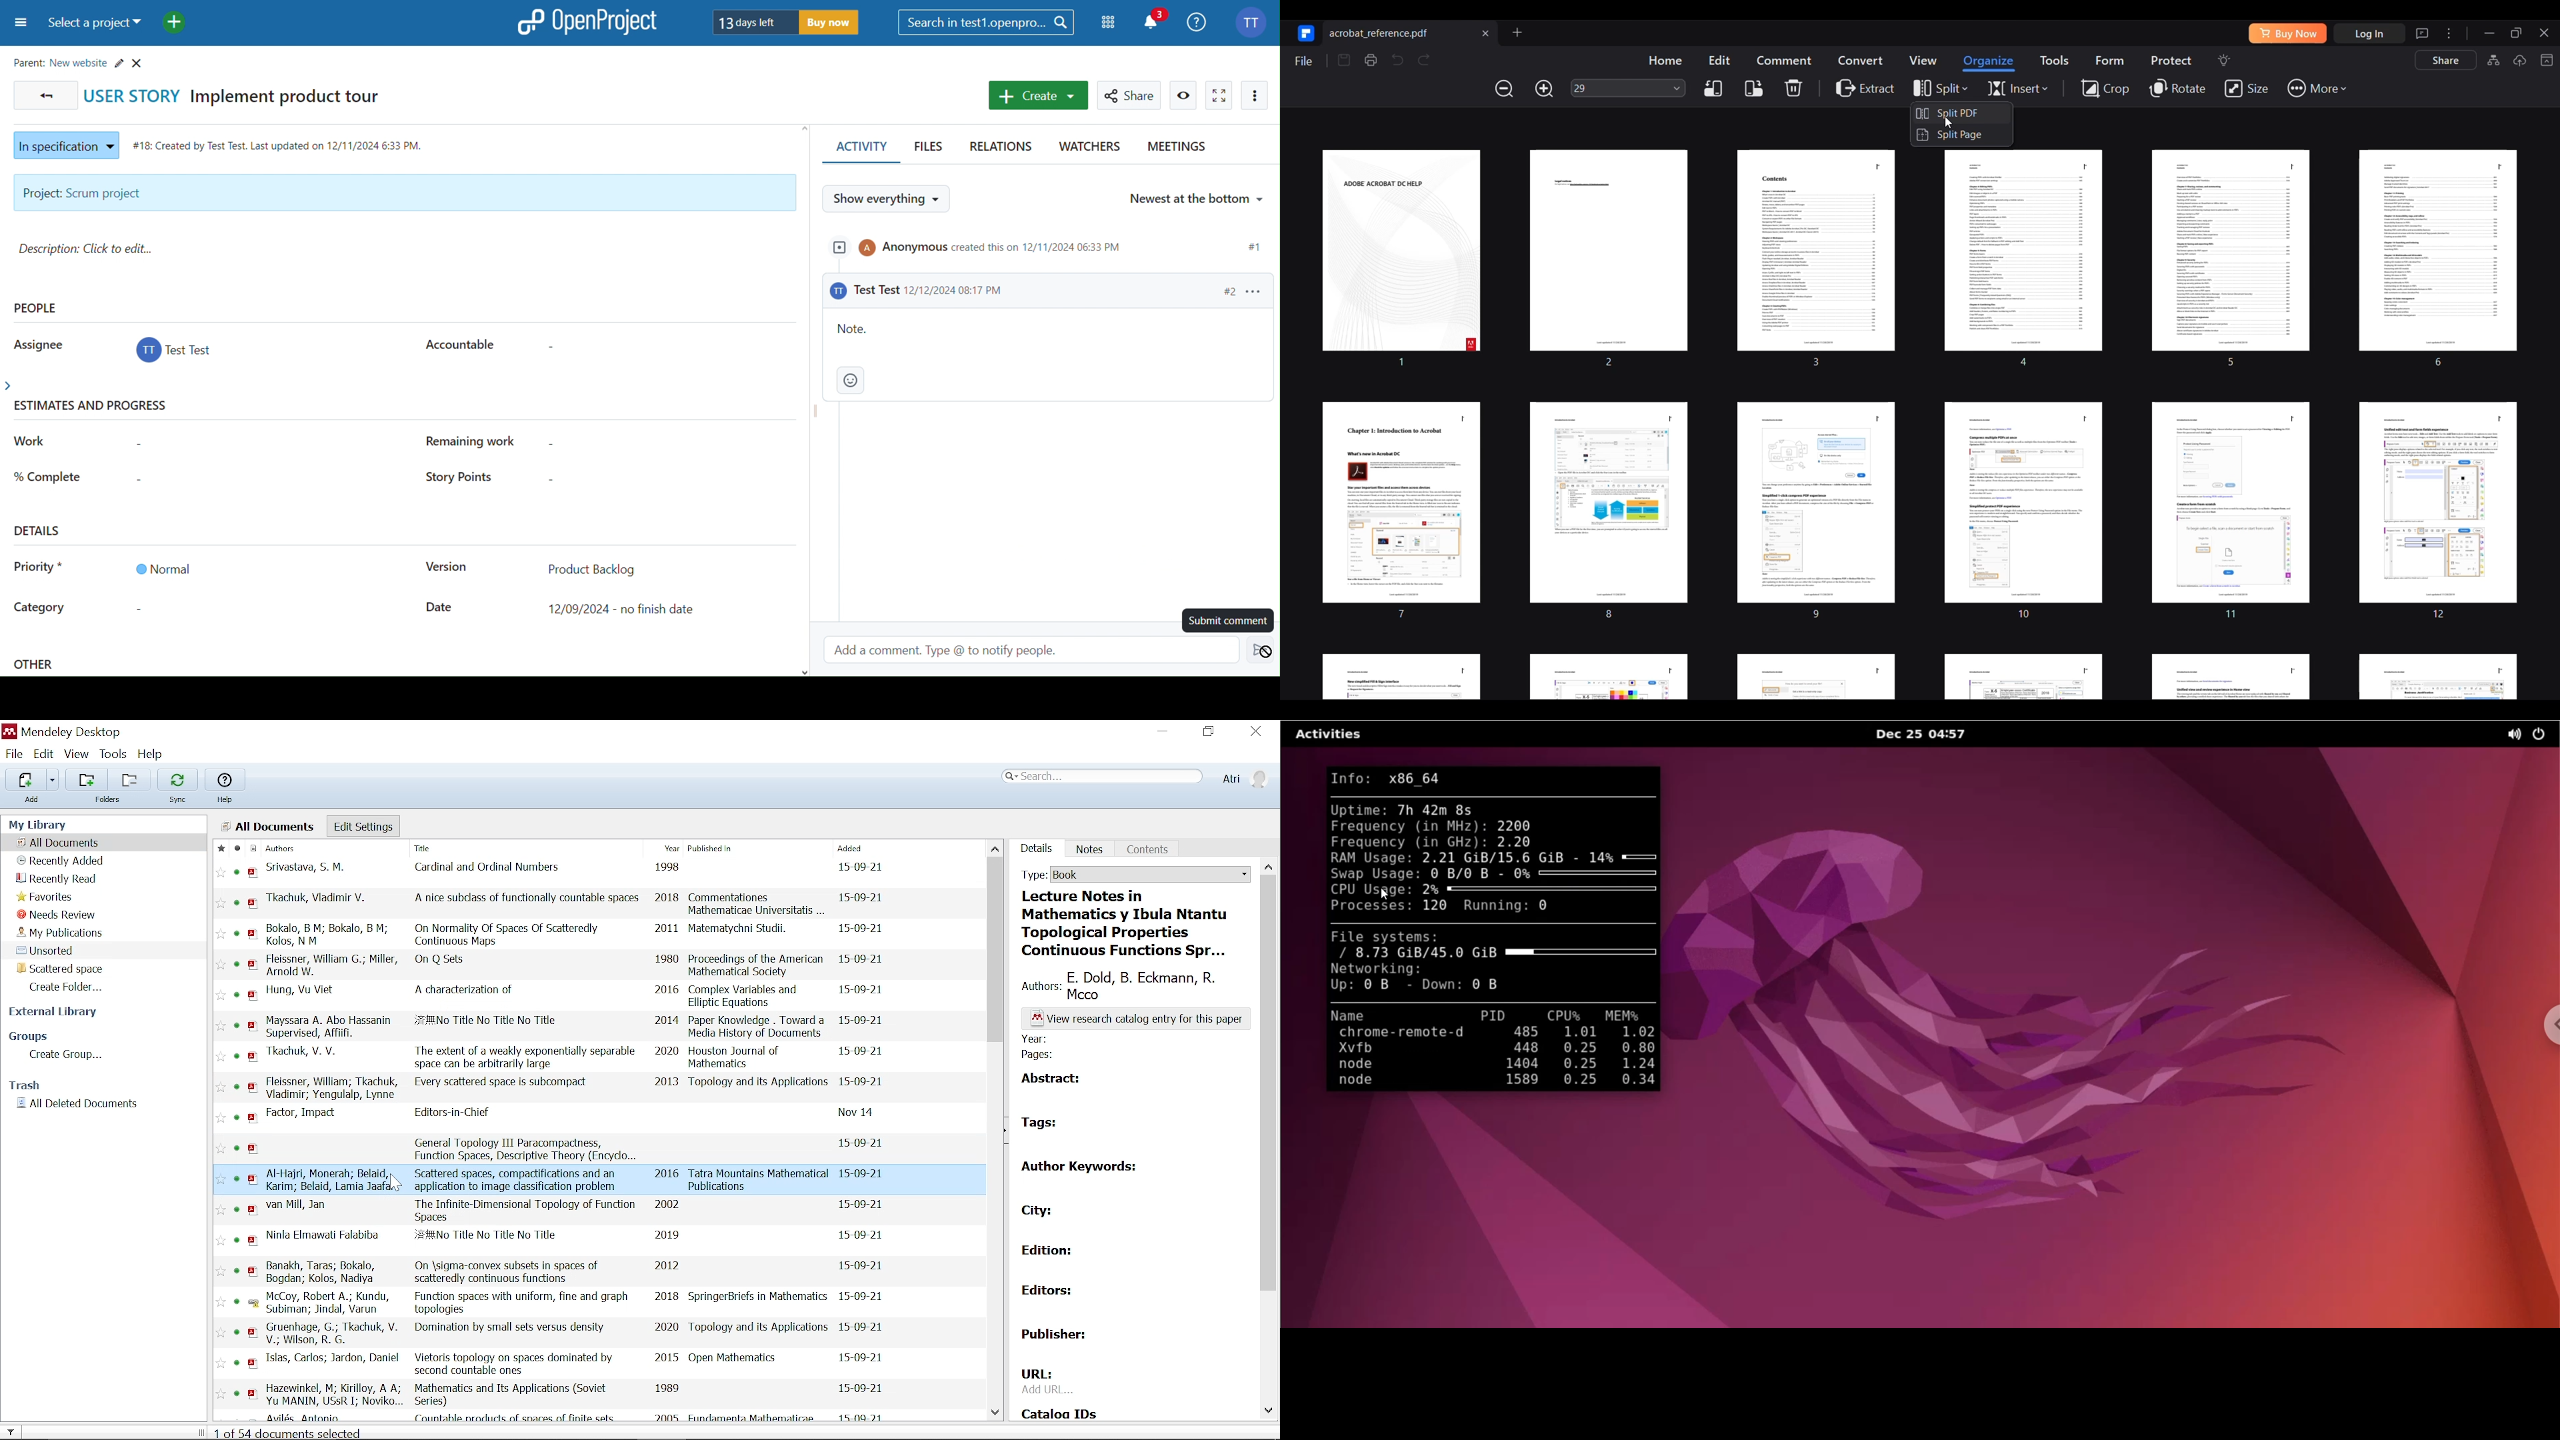  What do you see at coordinates (509, 1330) in the screenshot?
I see `title` at bounding box center [509, 1330].